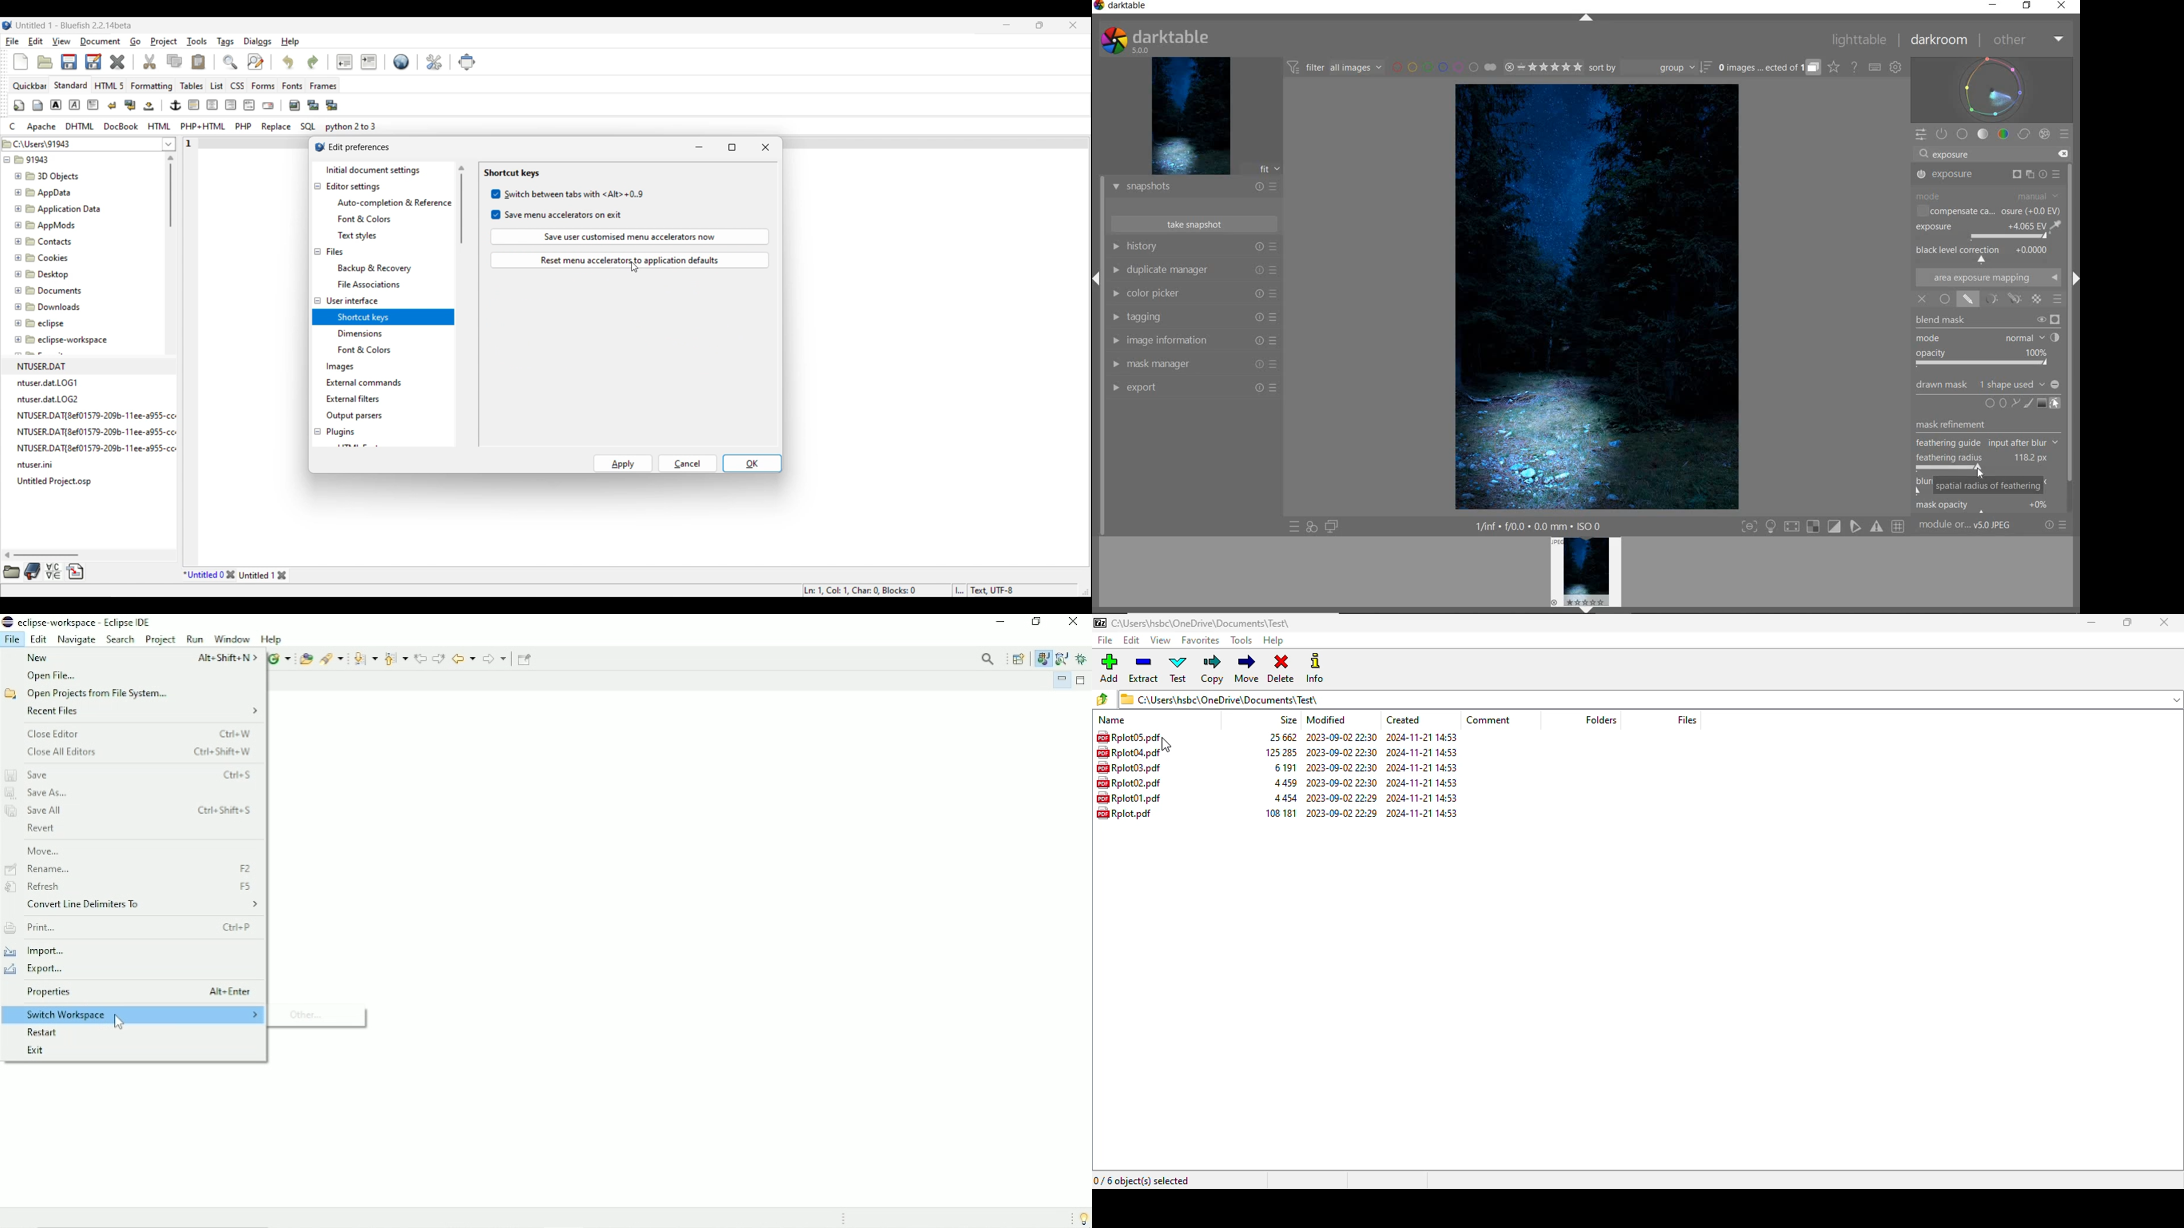 The height and width of the screenshot is (1232, 2184). Describe the element at coordinates (1942, 134) in the screenshot. I see `SHOW ONLY ACTIVE MODULES` at that location.